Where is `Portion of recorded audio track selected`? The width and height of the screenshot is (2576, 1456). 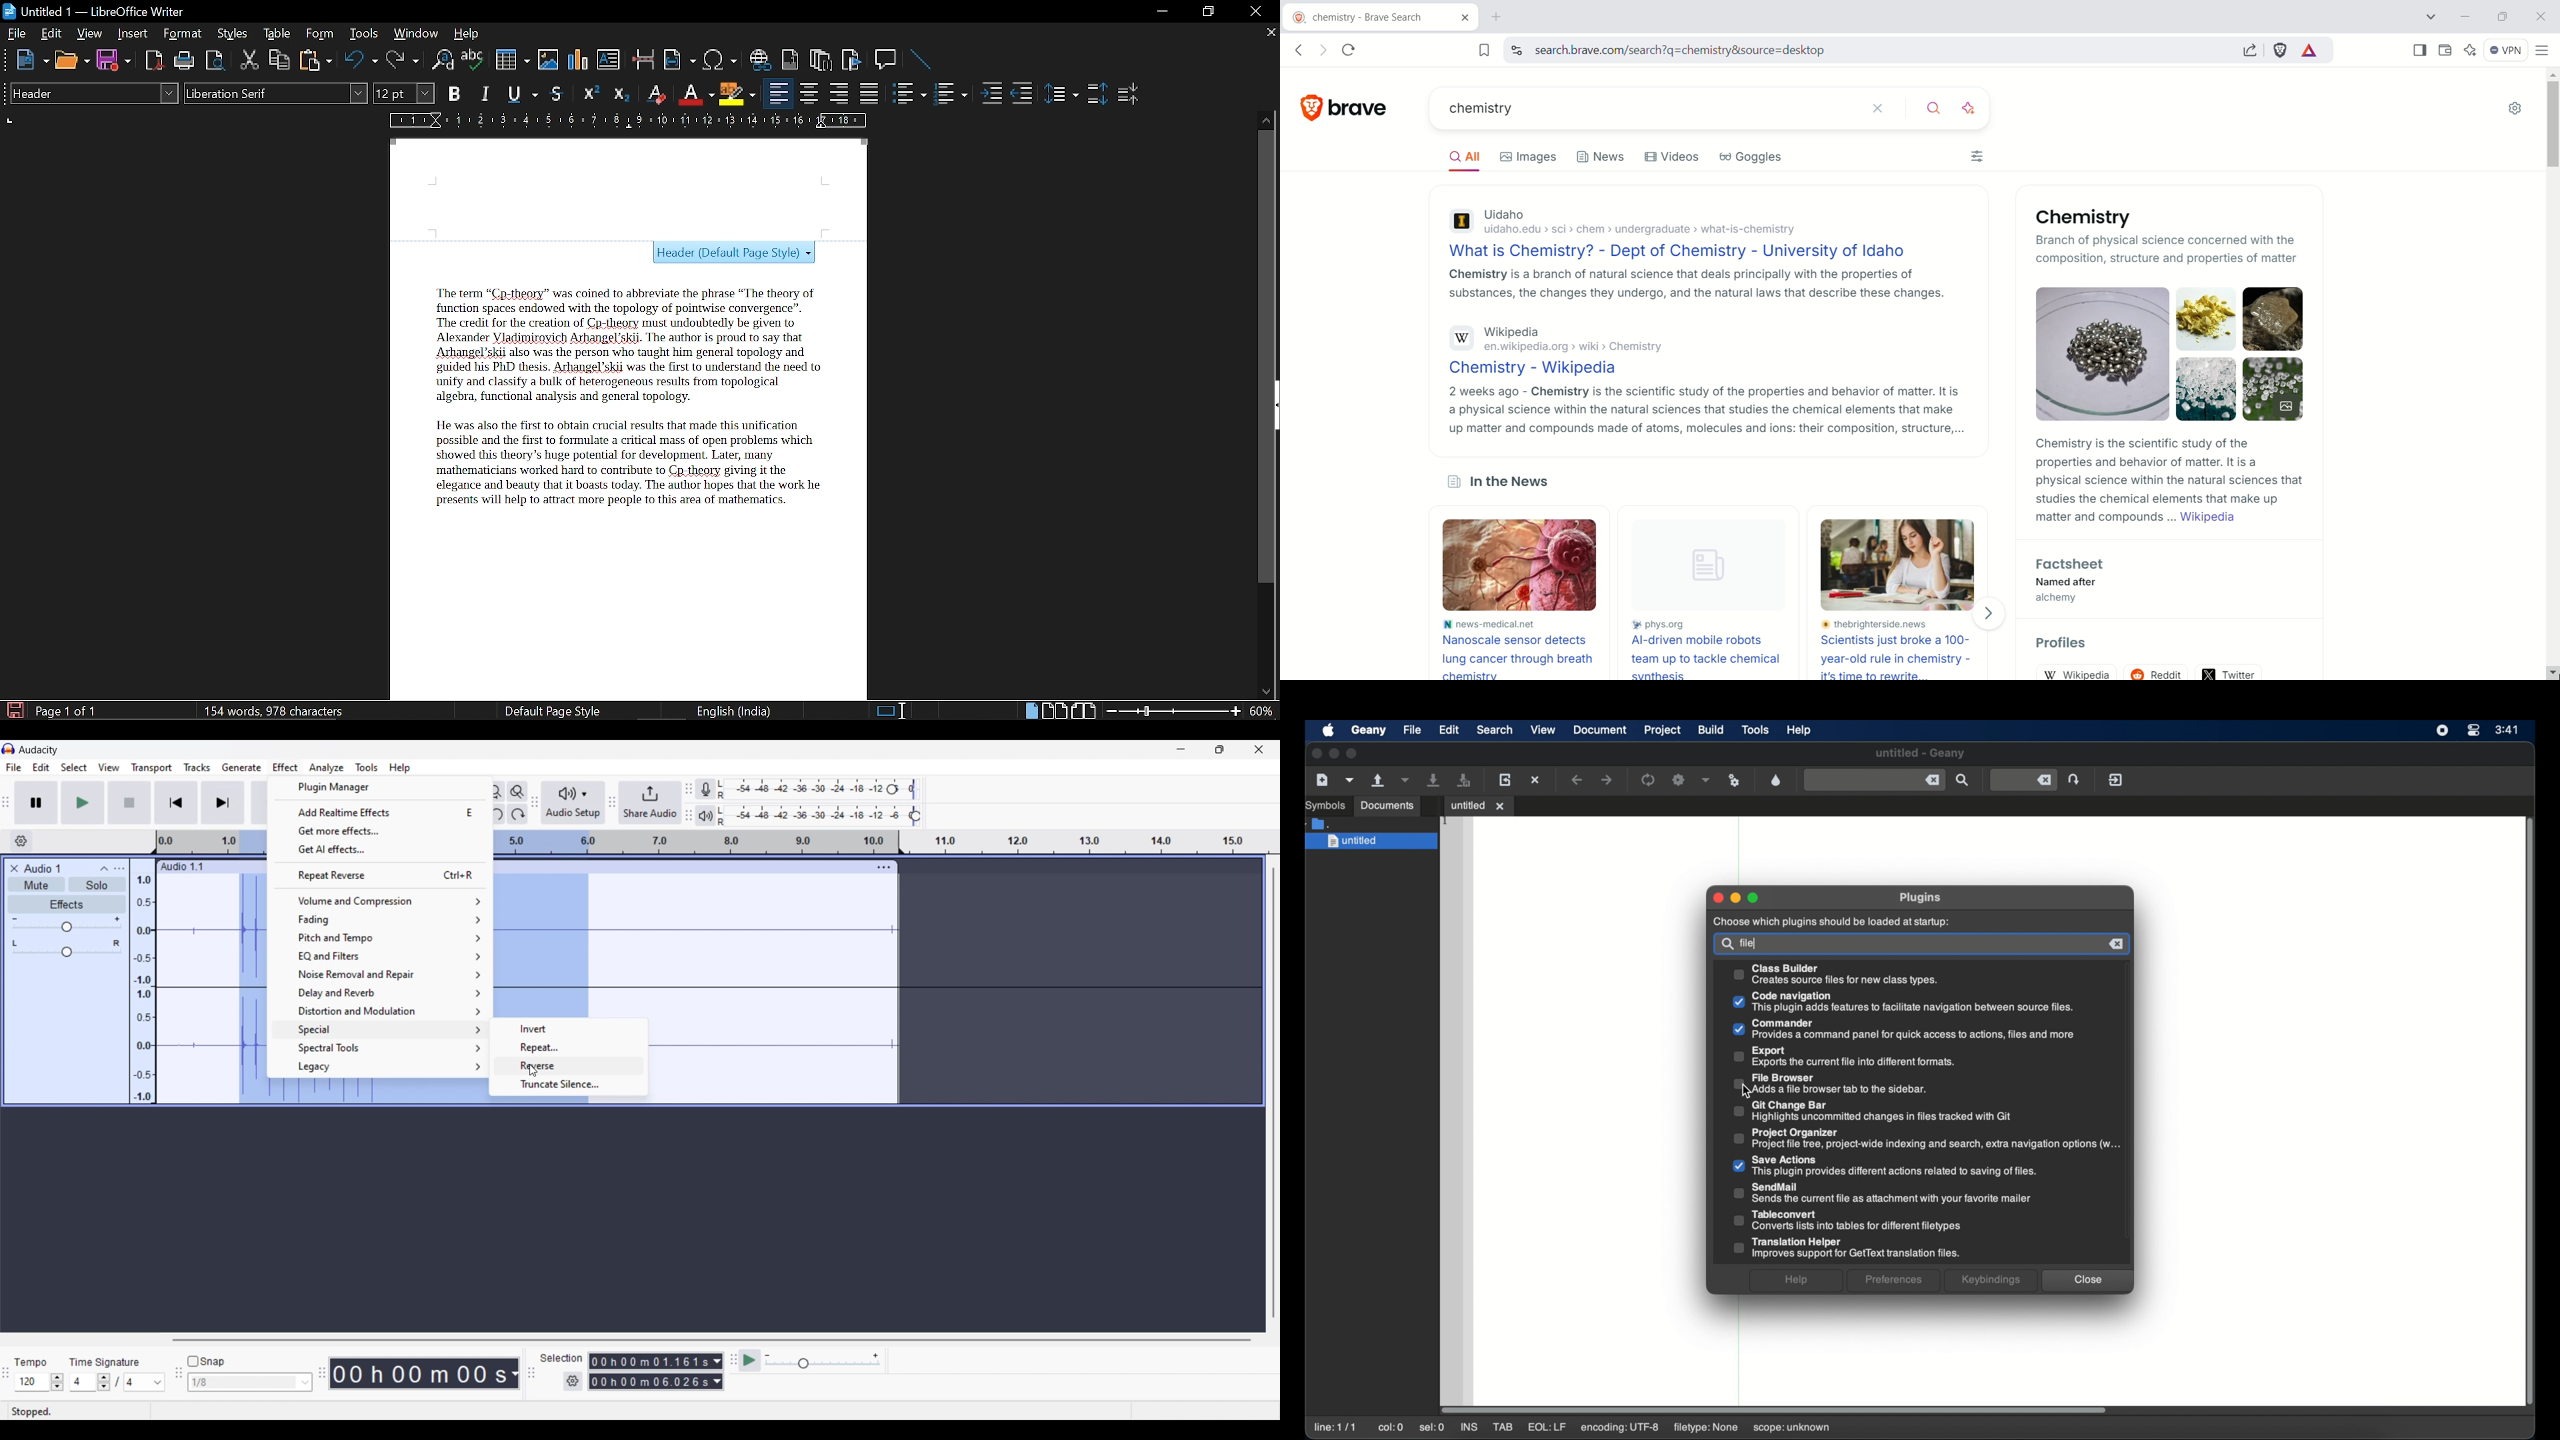
Portion of recorded audio track selected is located at coordinates (249, 989).